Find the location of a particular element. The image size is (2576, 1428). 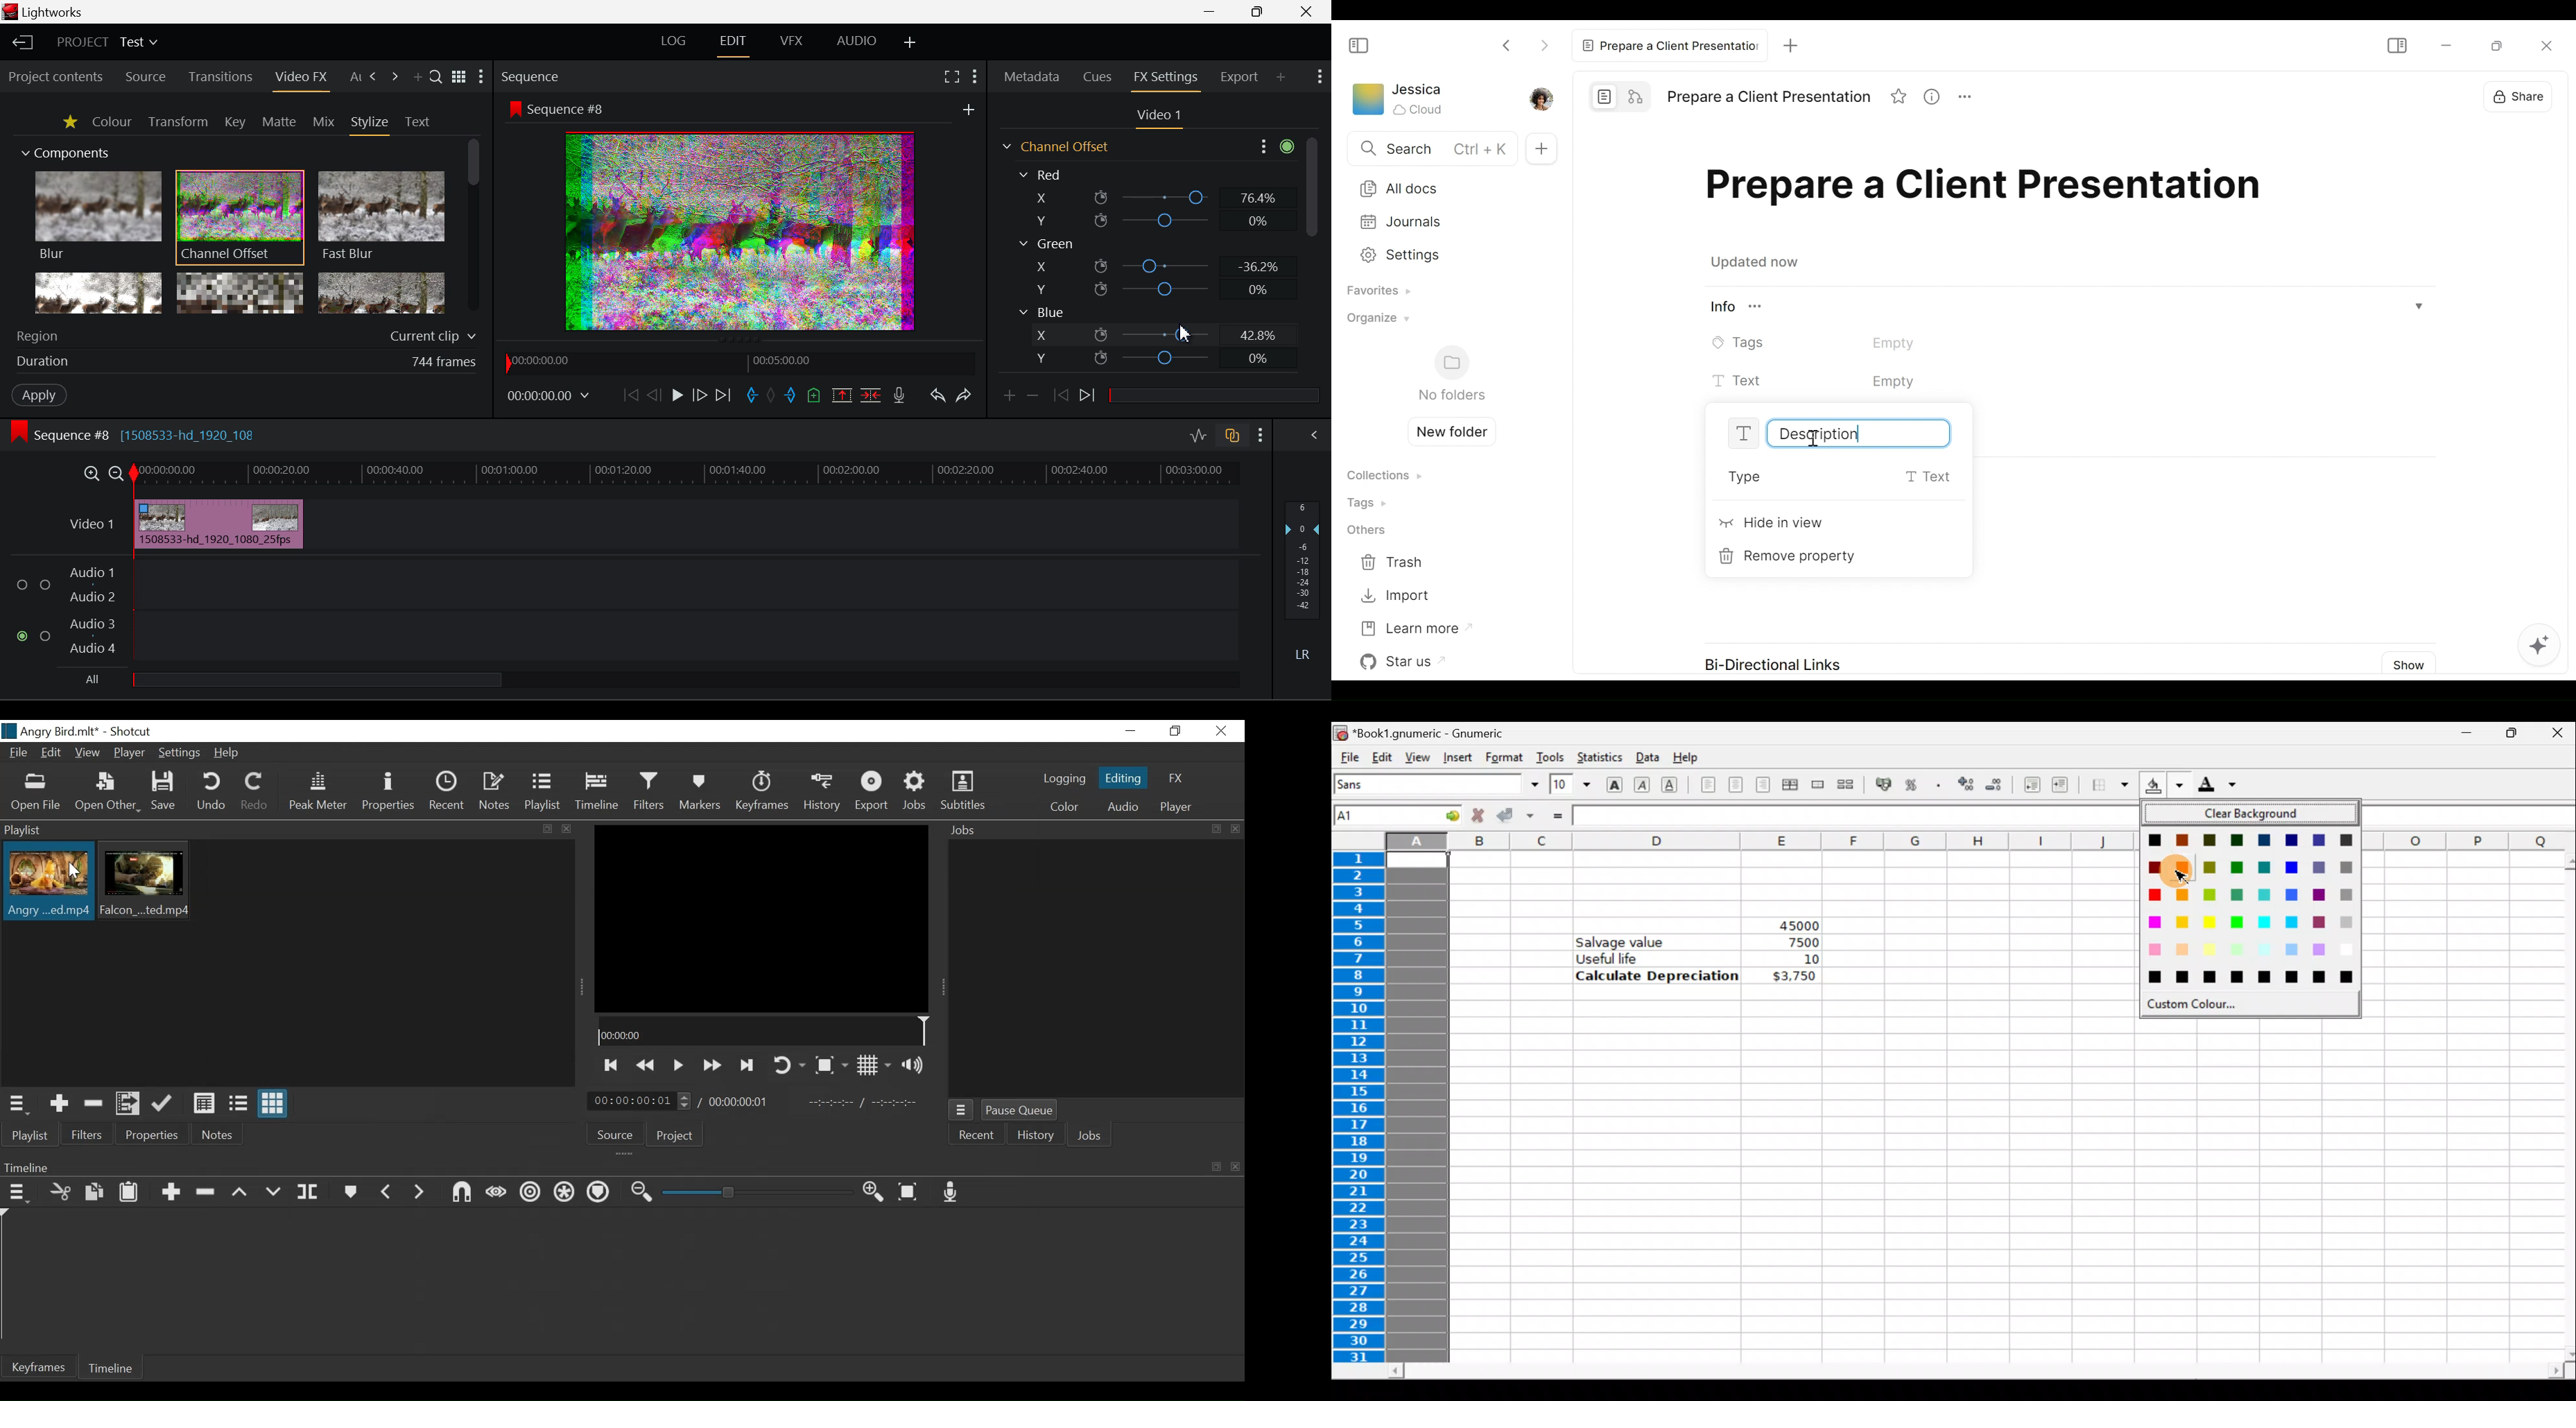

Region is located at coordinates (249, 334).